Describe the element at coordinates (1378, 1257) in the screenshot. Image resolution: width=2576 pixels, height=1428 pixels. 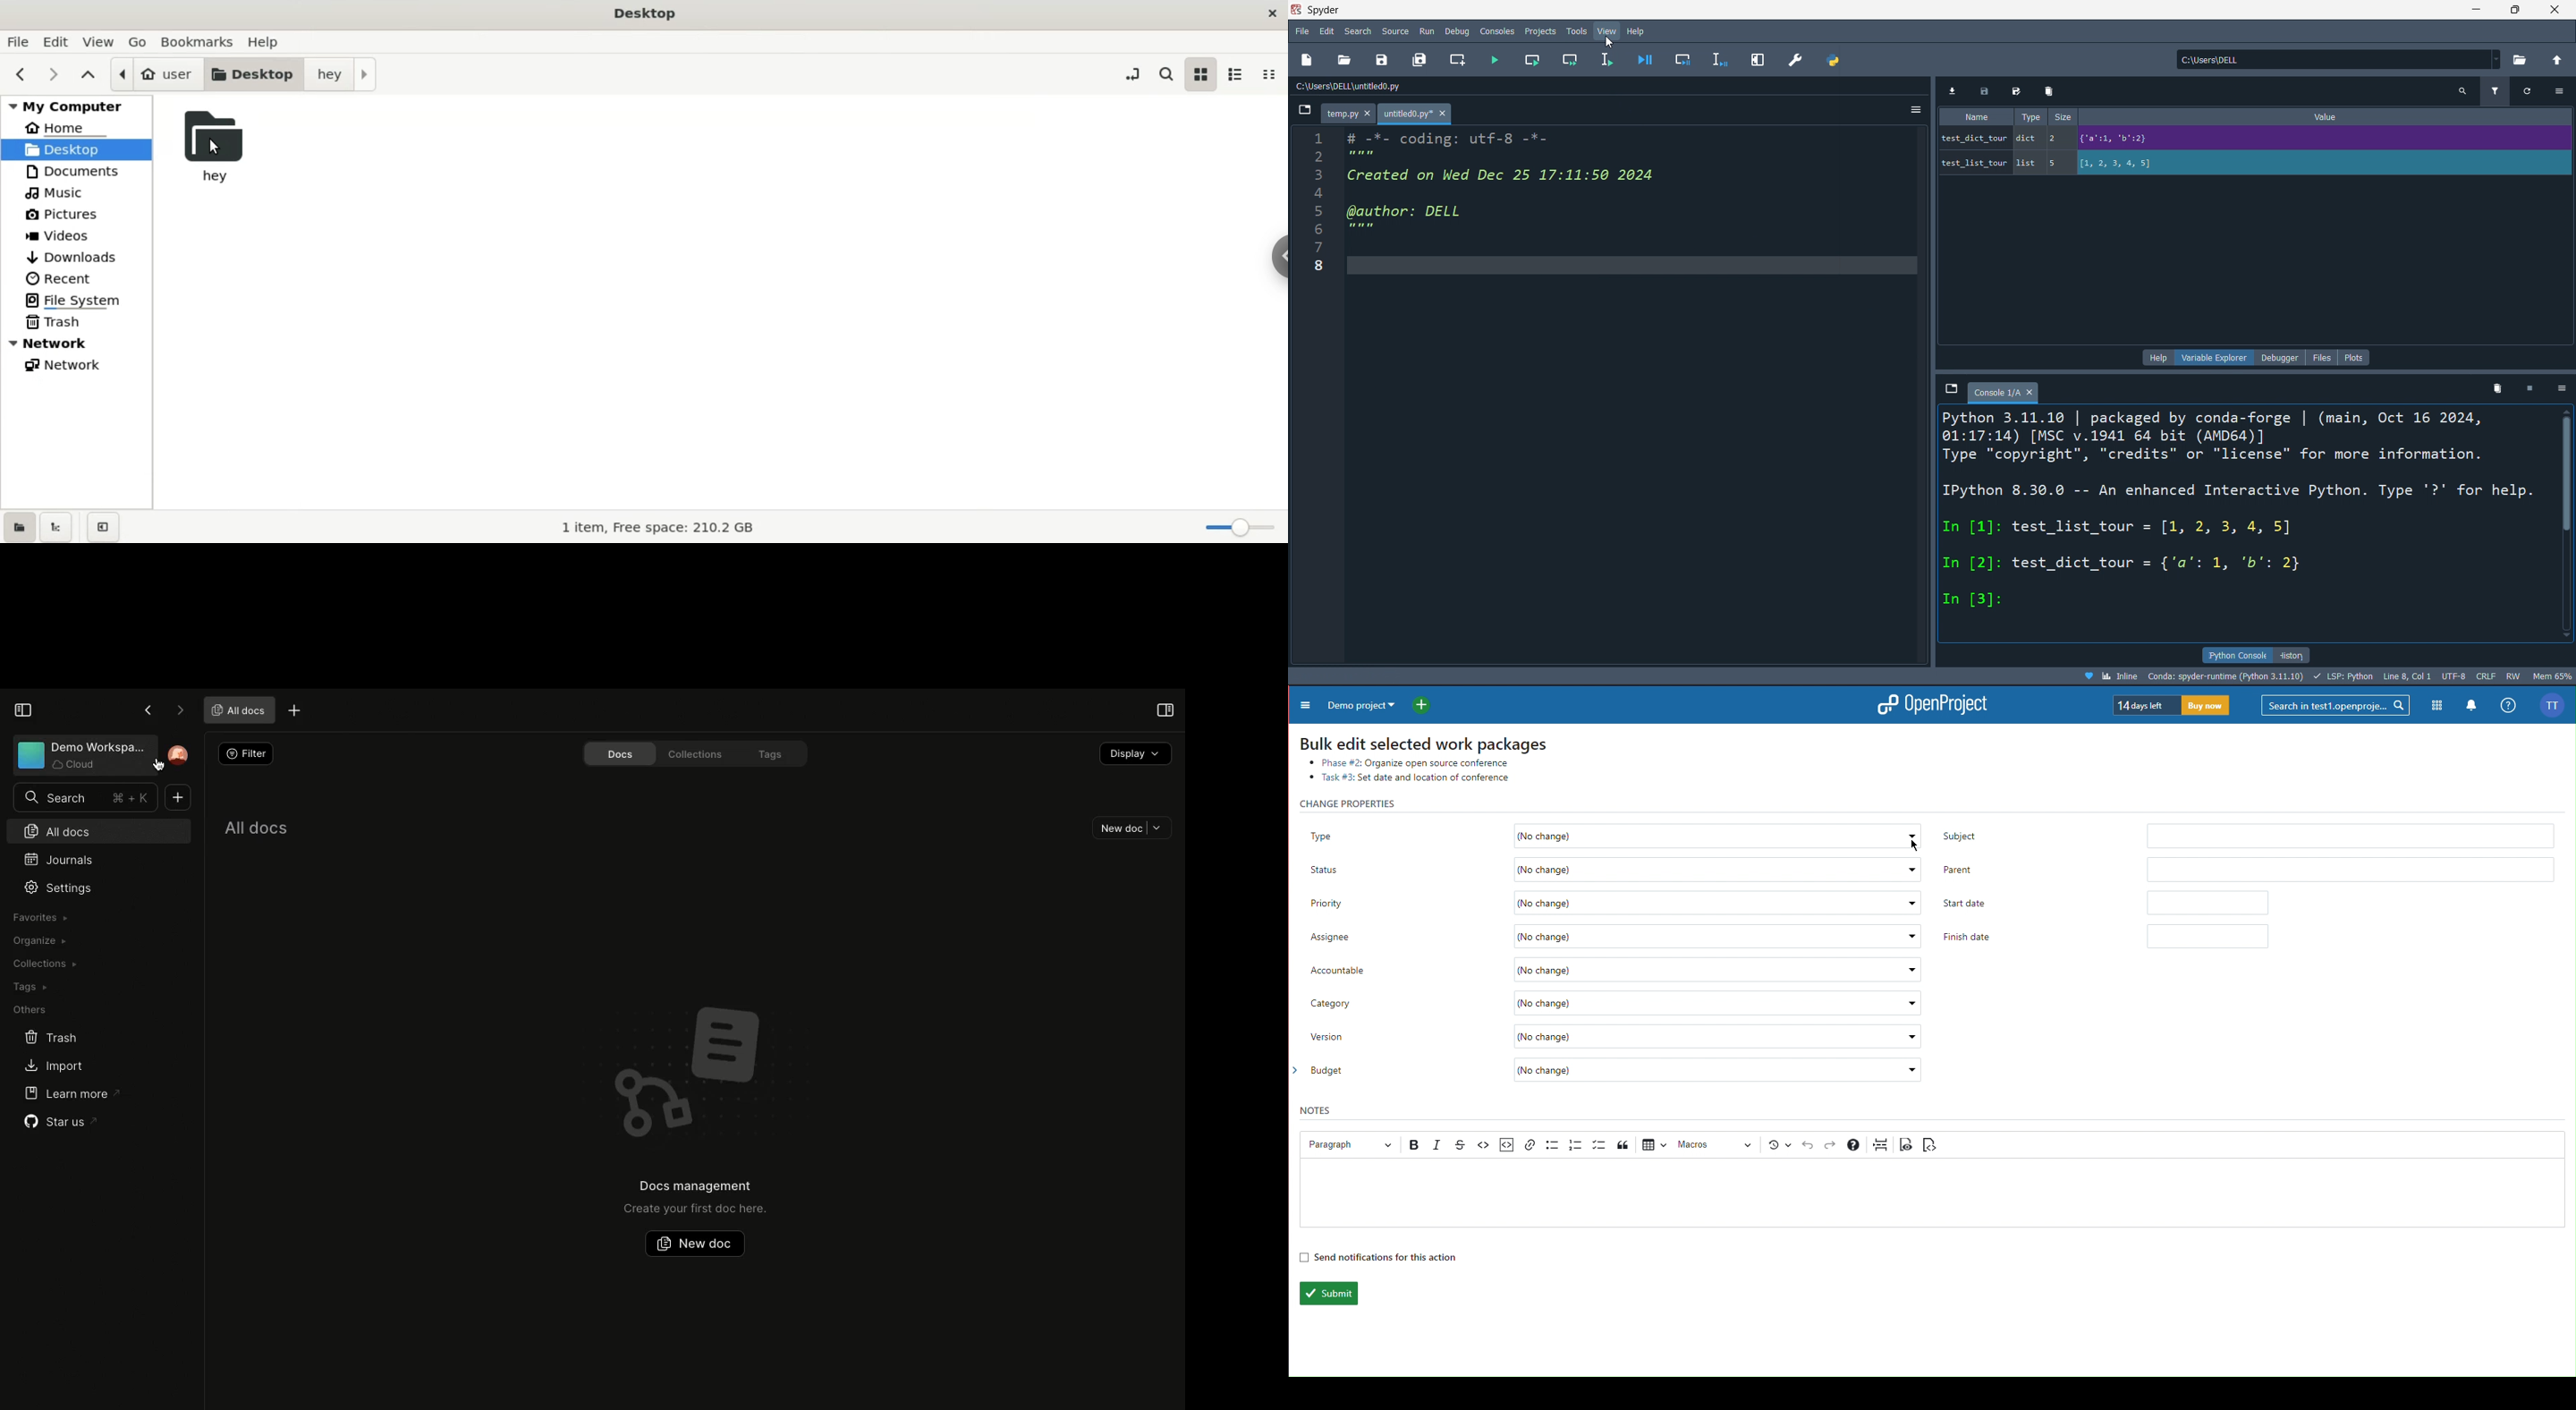
I see `Send notifications for this action` at that location.